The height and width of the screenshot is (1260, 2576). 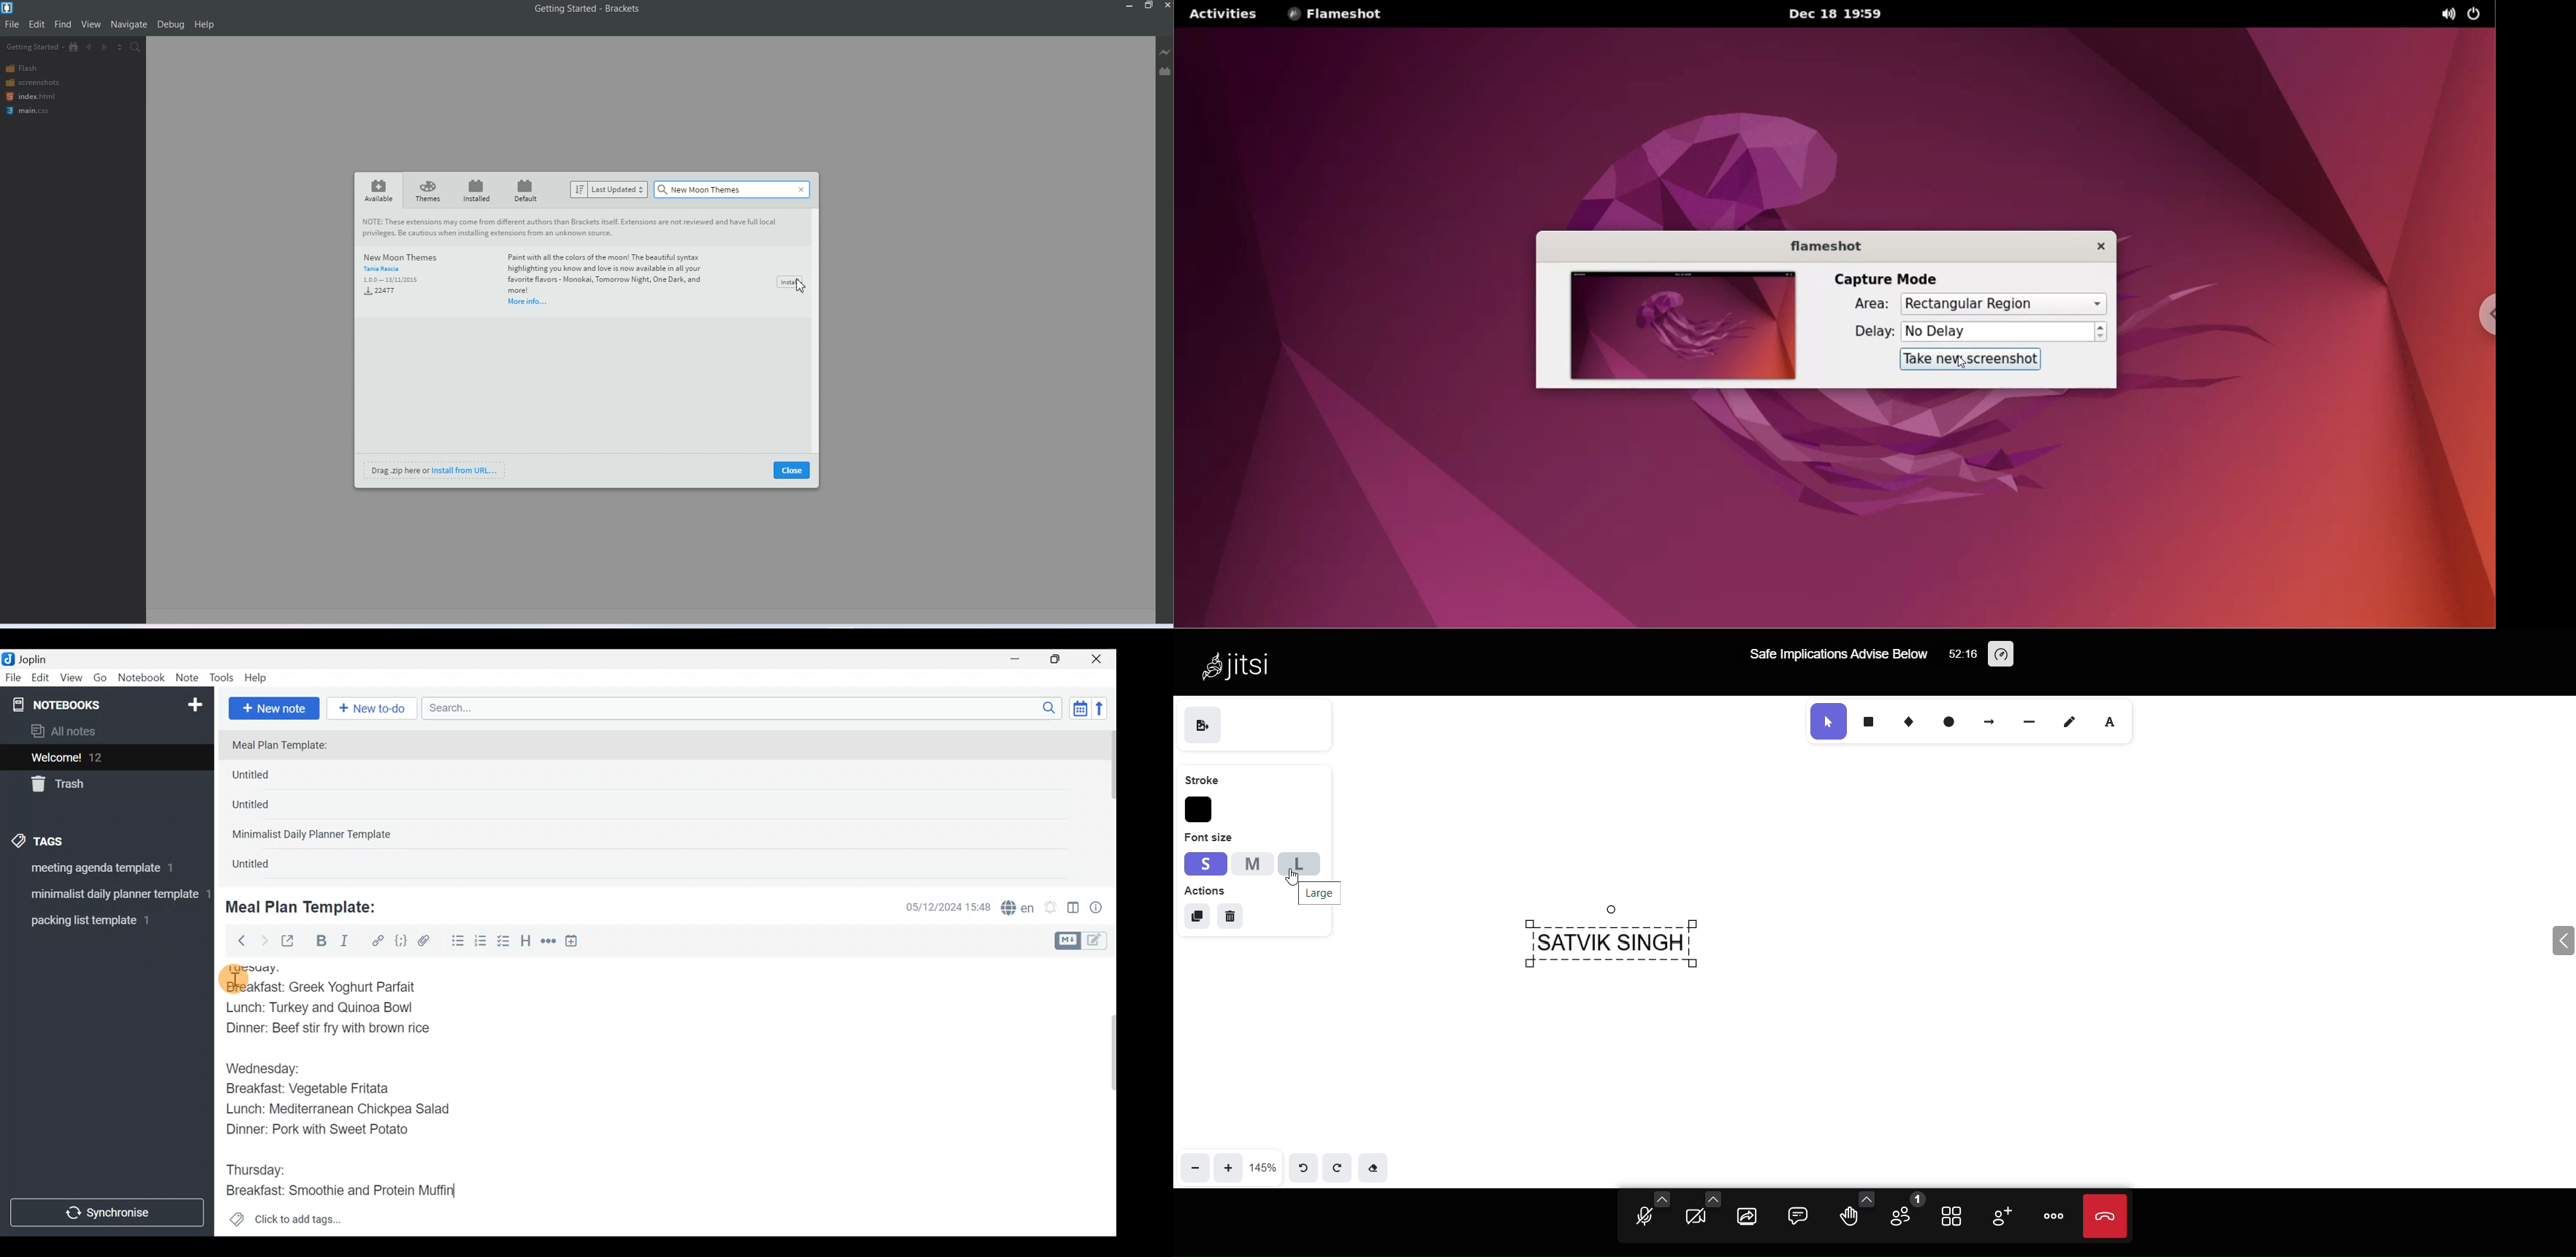 What do you see at coordinates (40, 658) in the screenshot?
I see `Joplin` at bounding box center [40, 658].